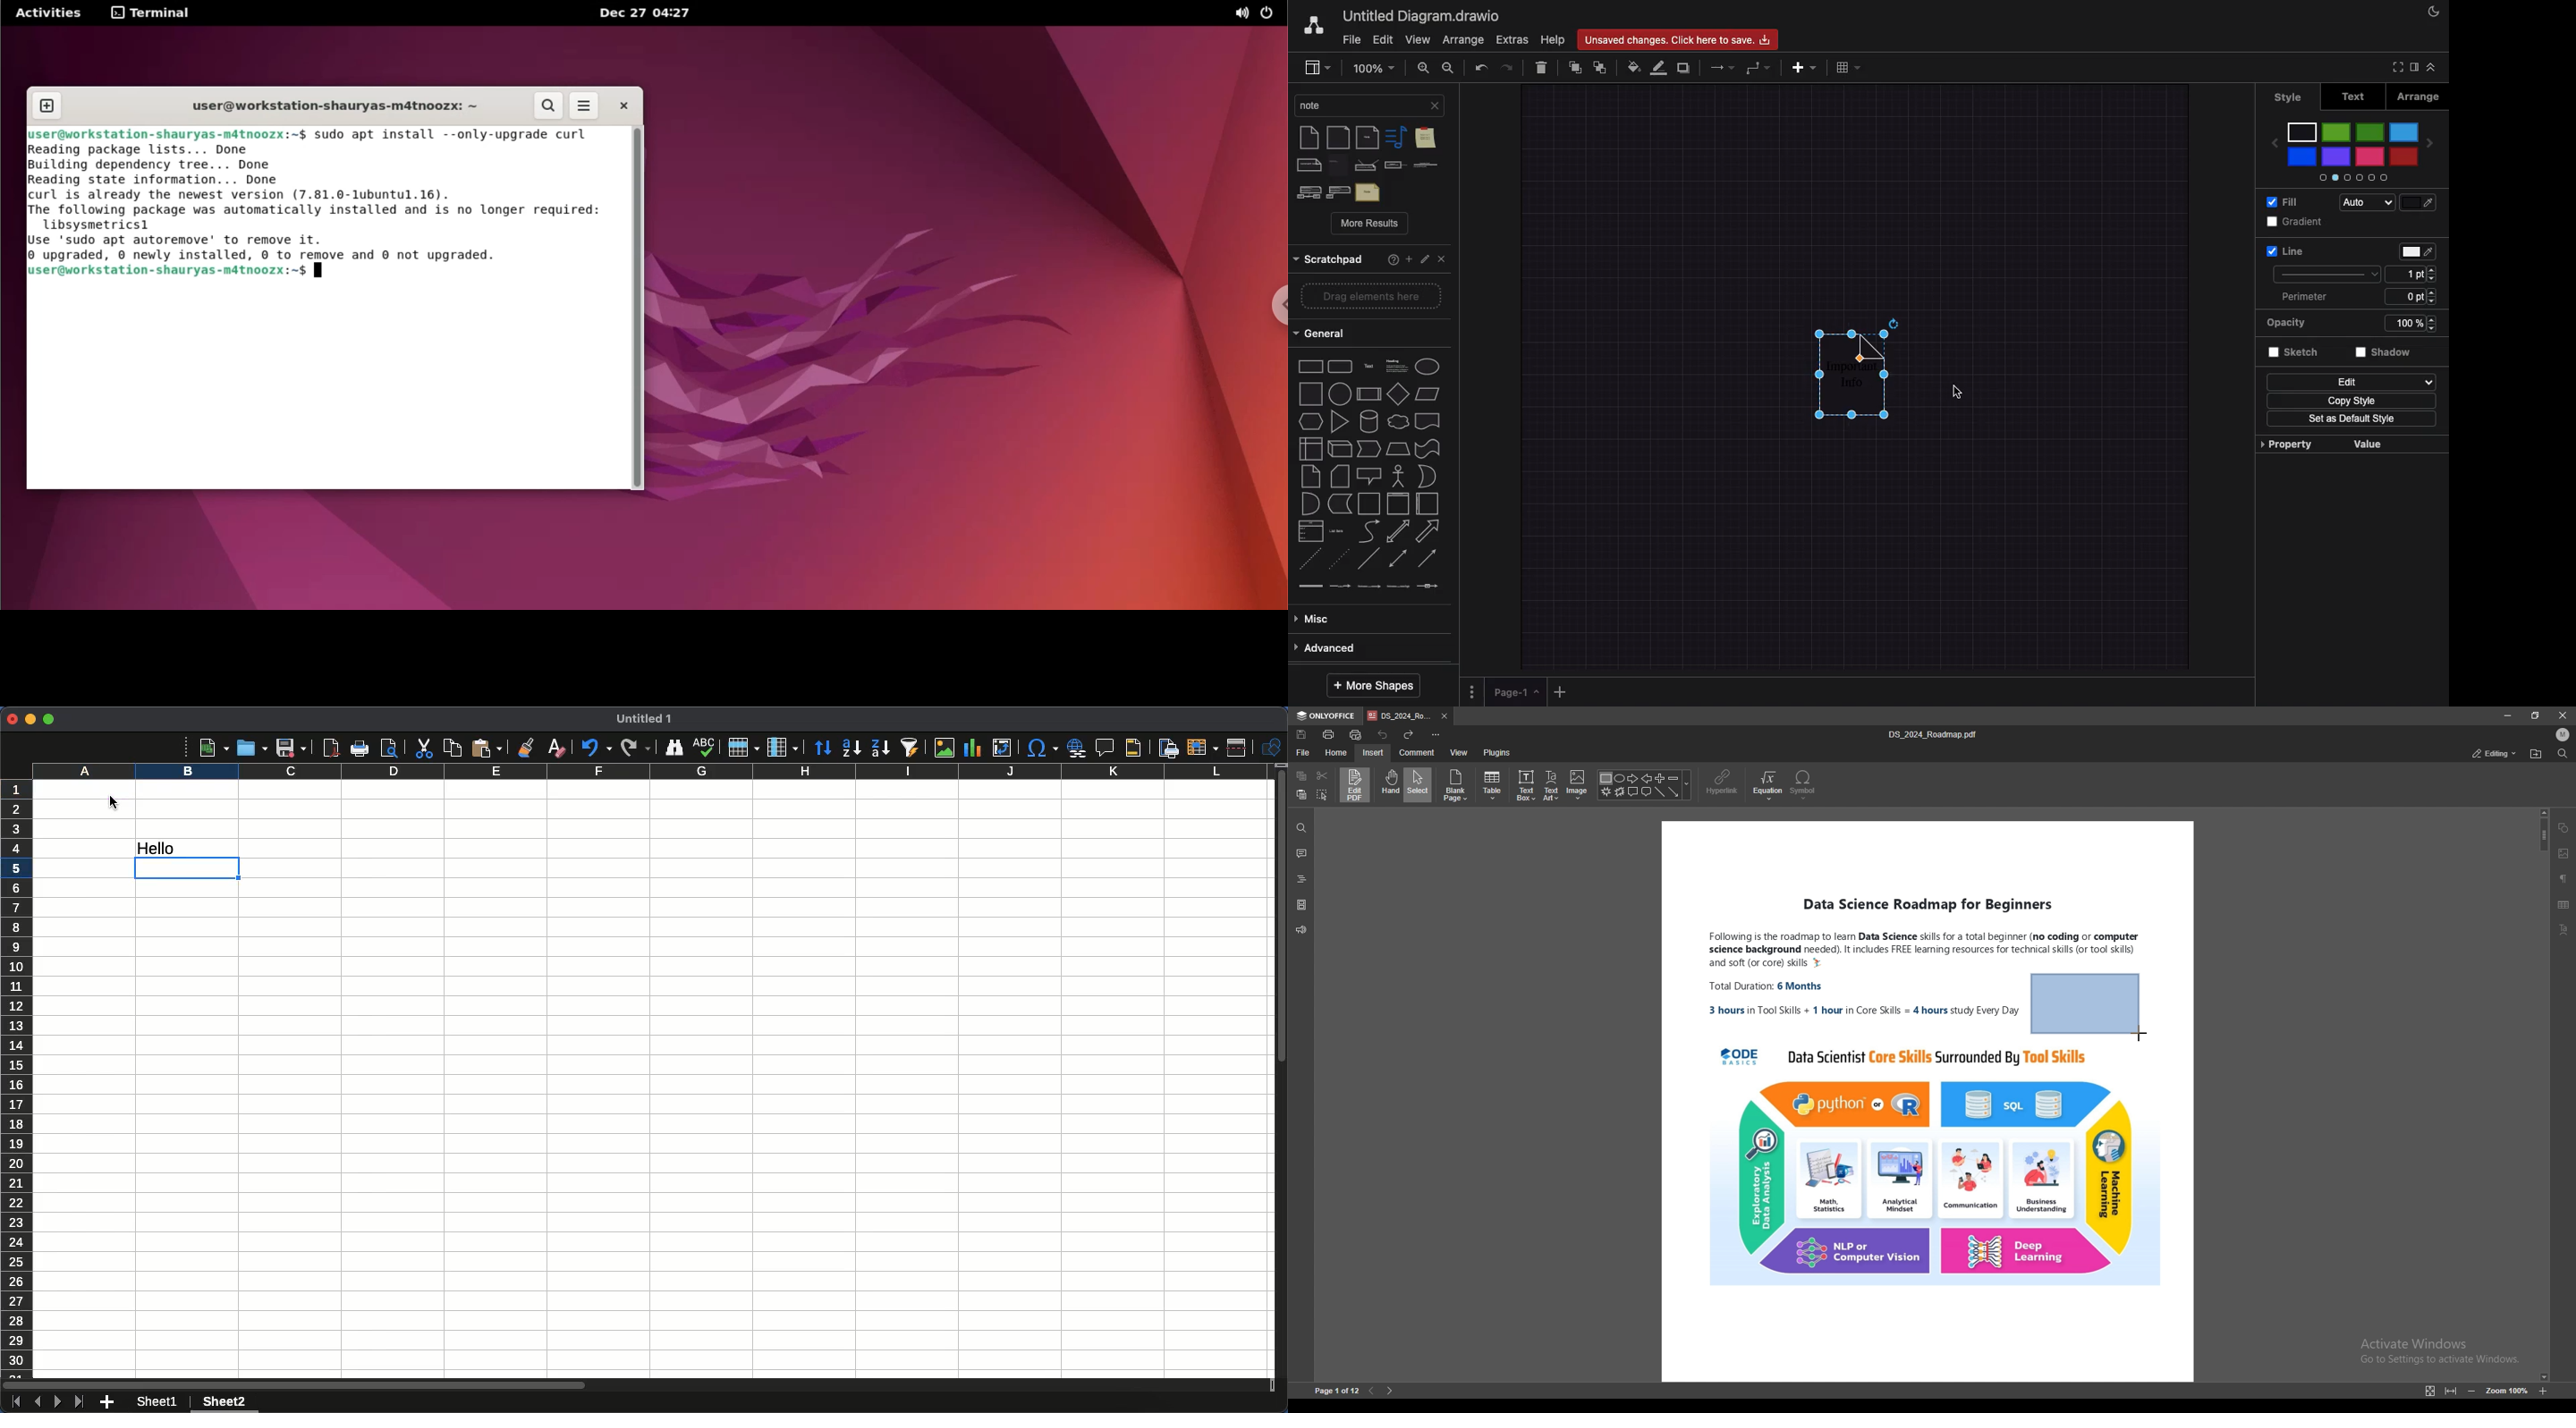  I want to click on connector with 3 label, so click(1400, 593).